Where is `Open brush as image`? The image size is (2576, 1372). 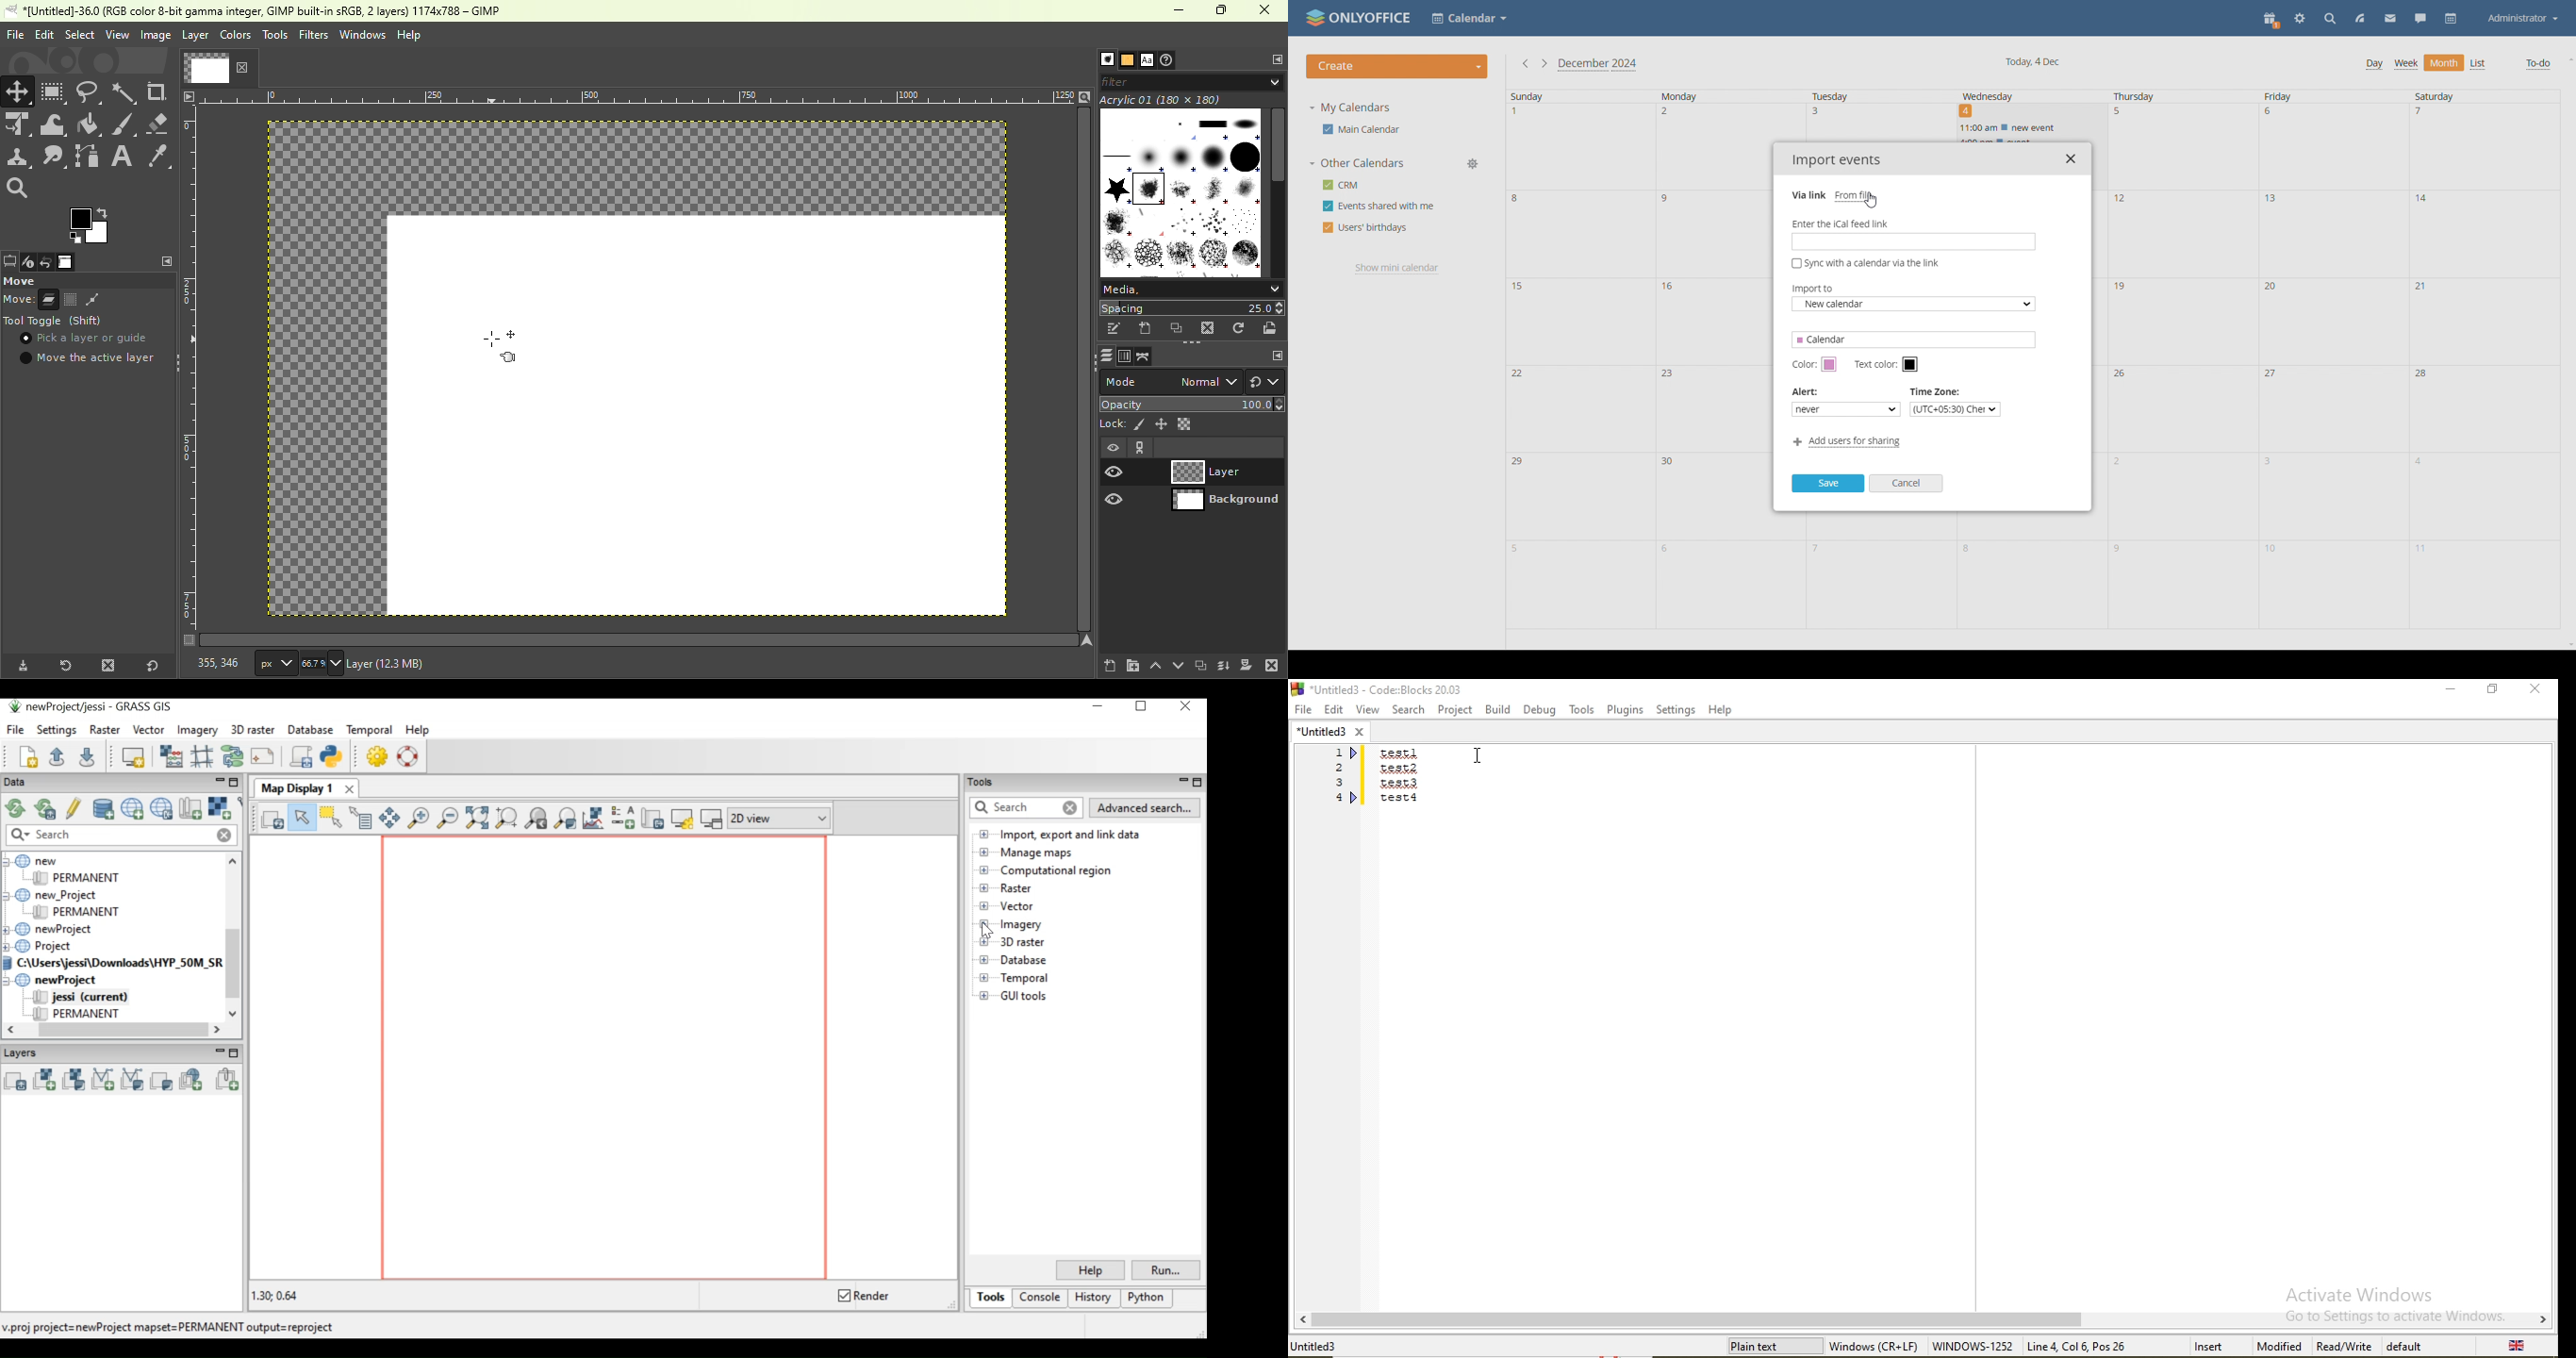
Open brush as image is located at coordinates (1273, 328).